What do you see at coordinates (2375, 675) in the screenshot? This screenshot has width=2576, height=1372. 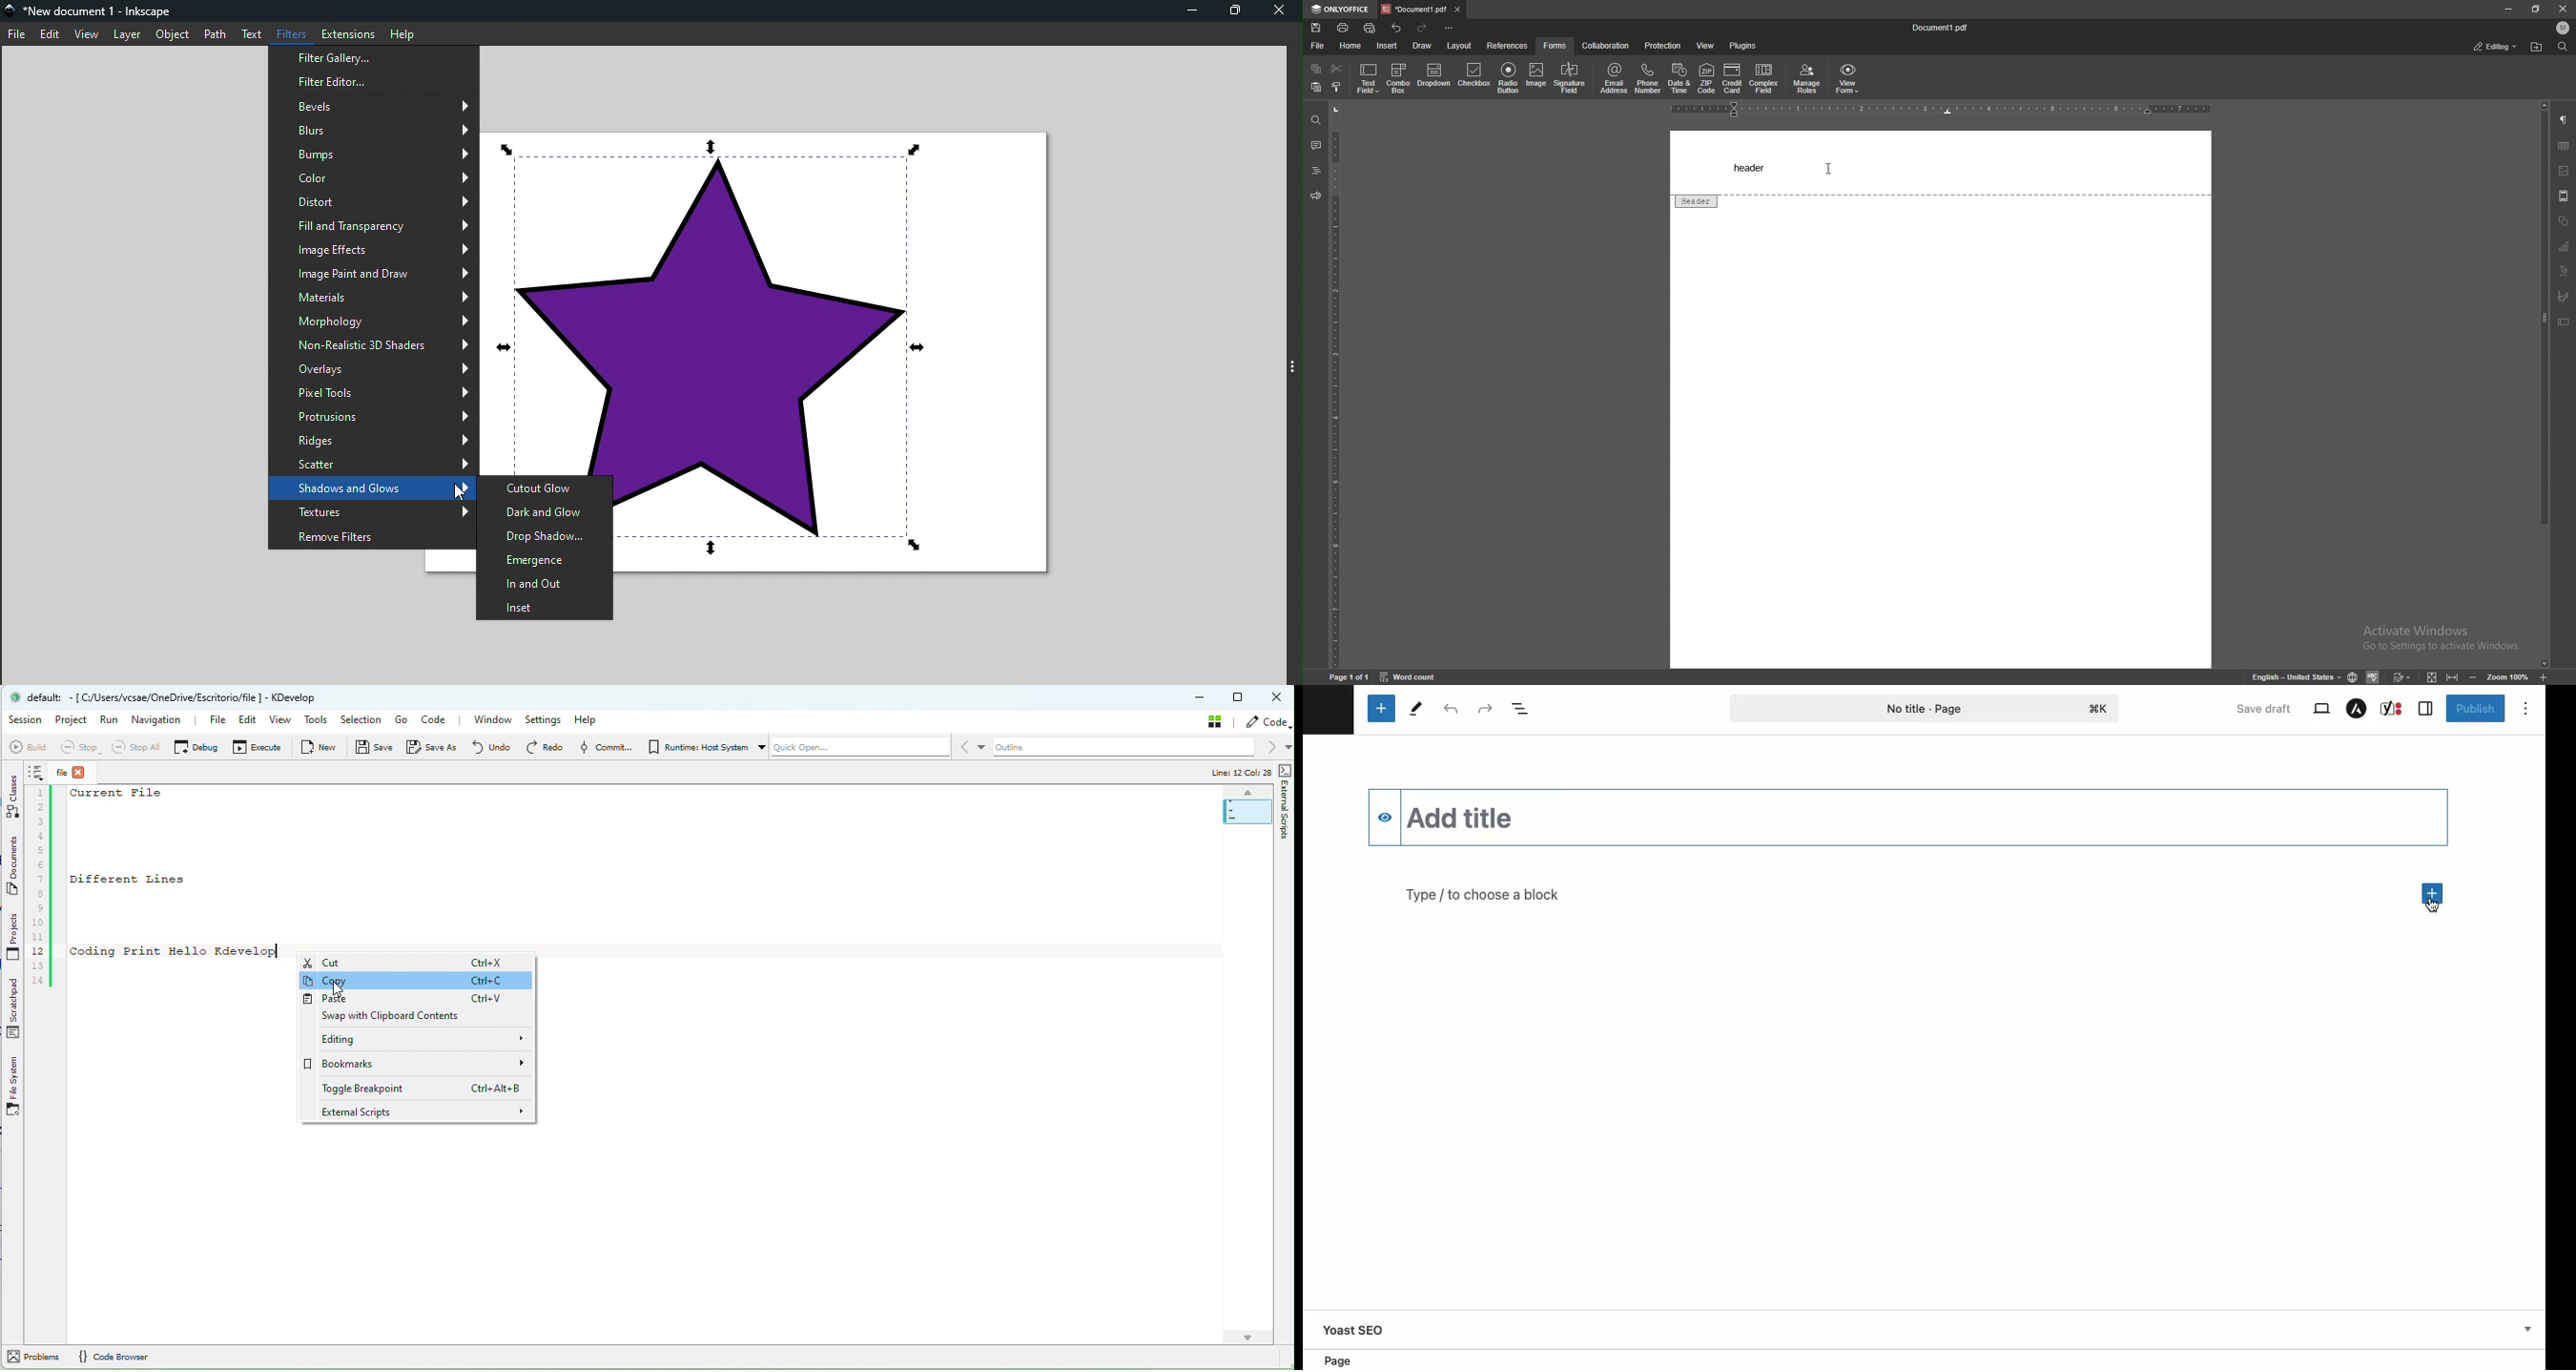 I see `spell check` at bounding box center [2375, 675].